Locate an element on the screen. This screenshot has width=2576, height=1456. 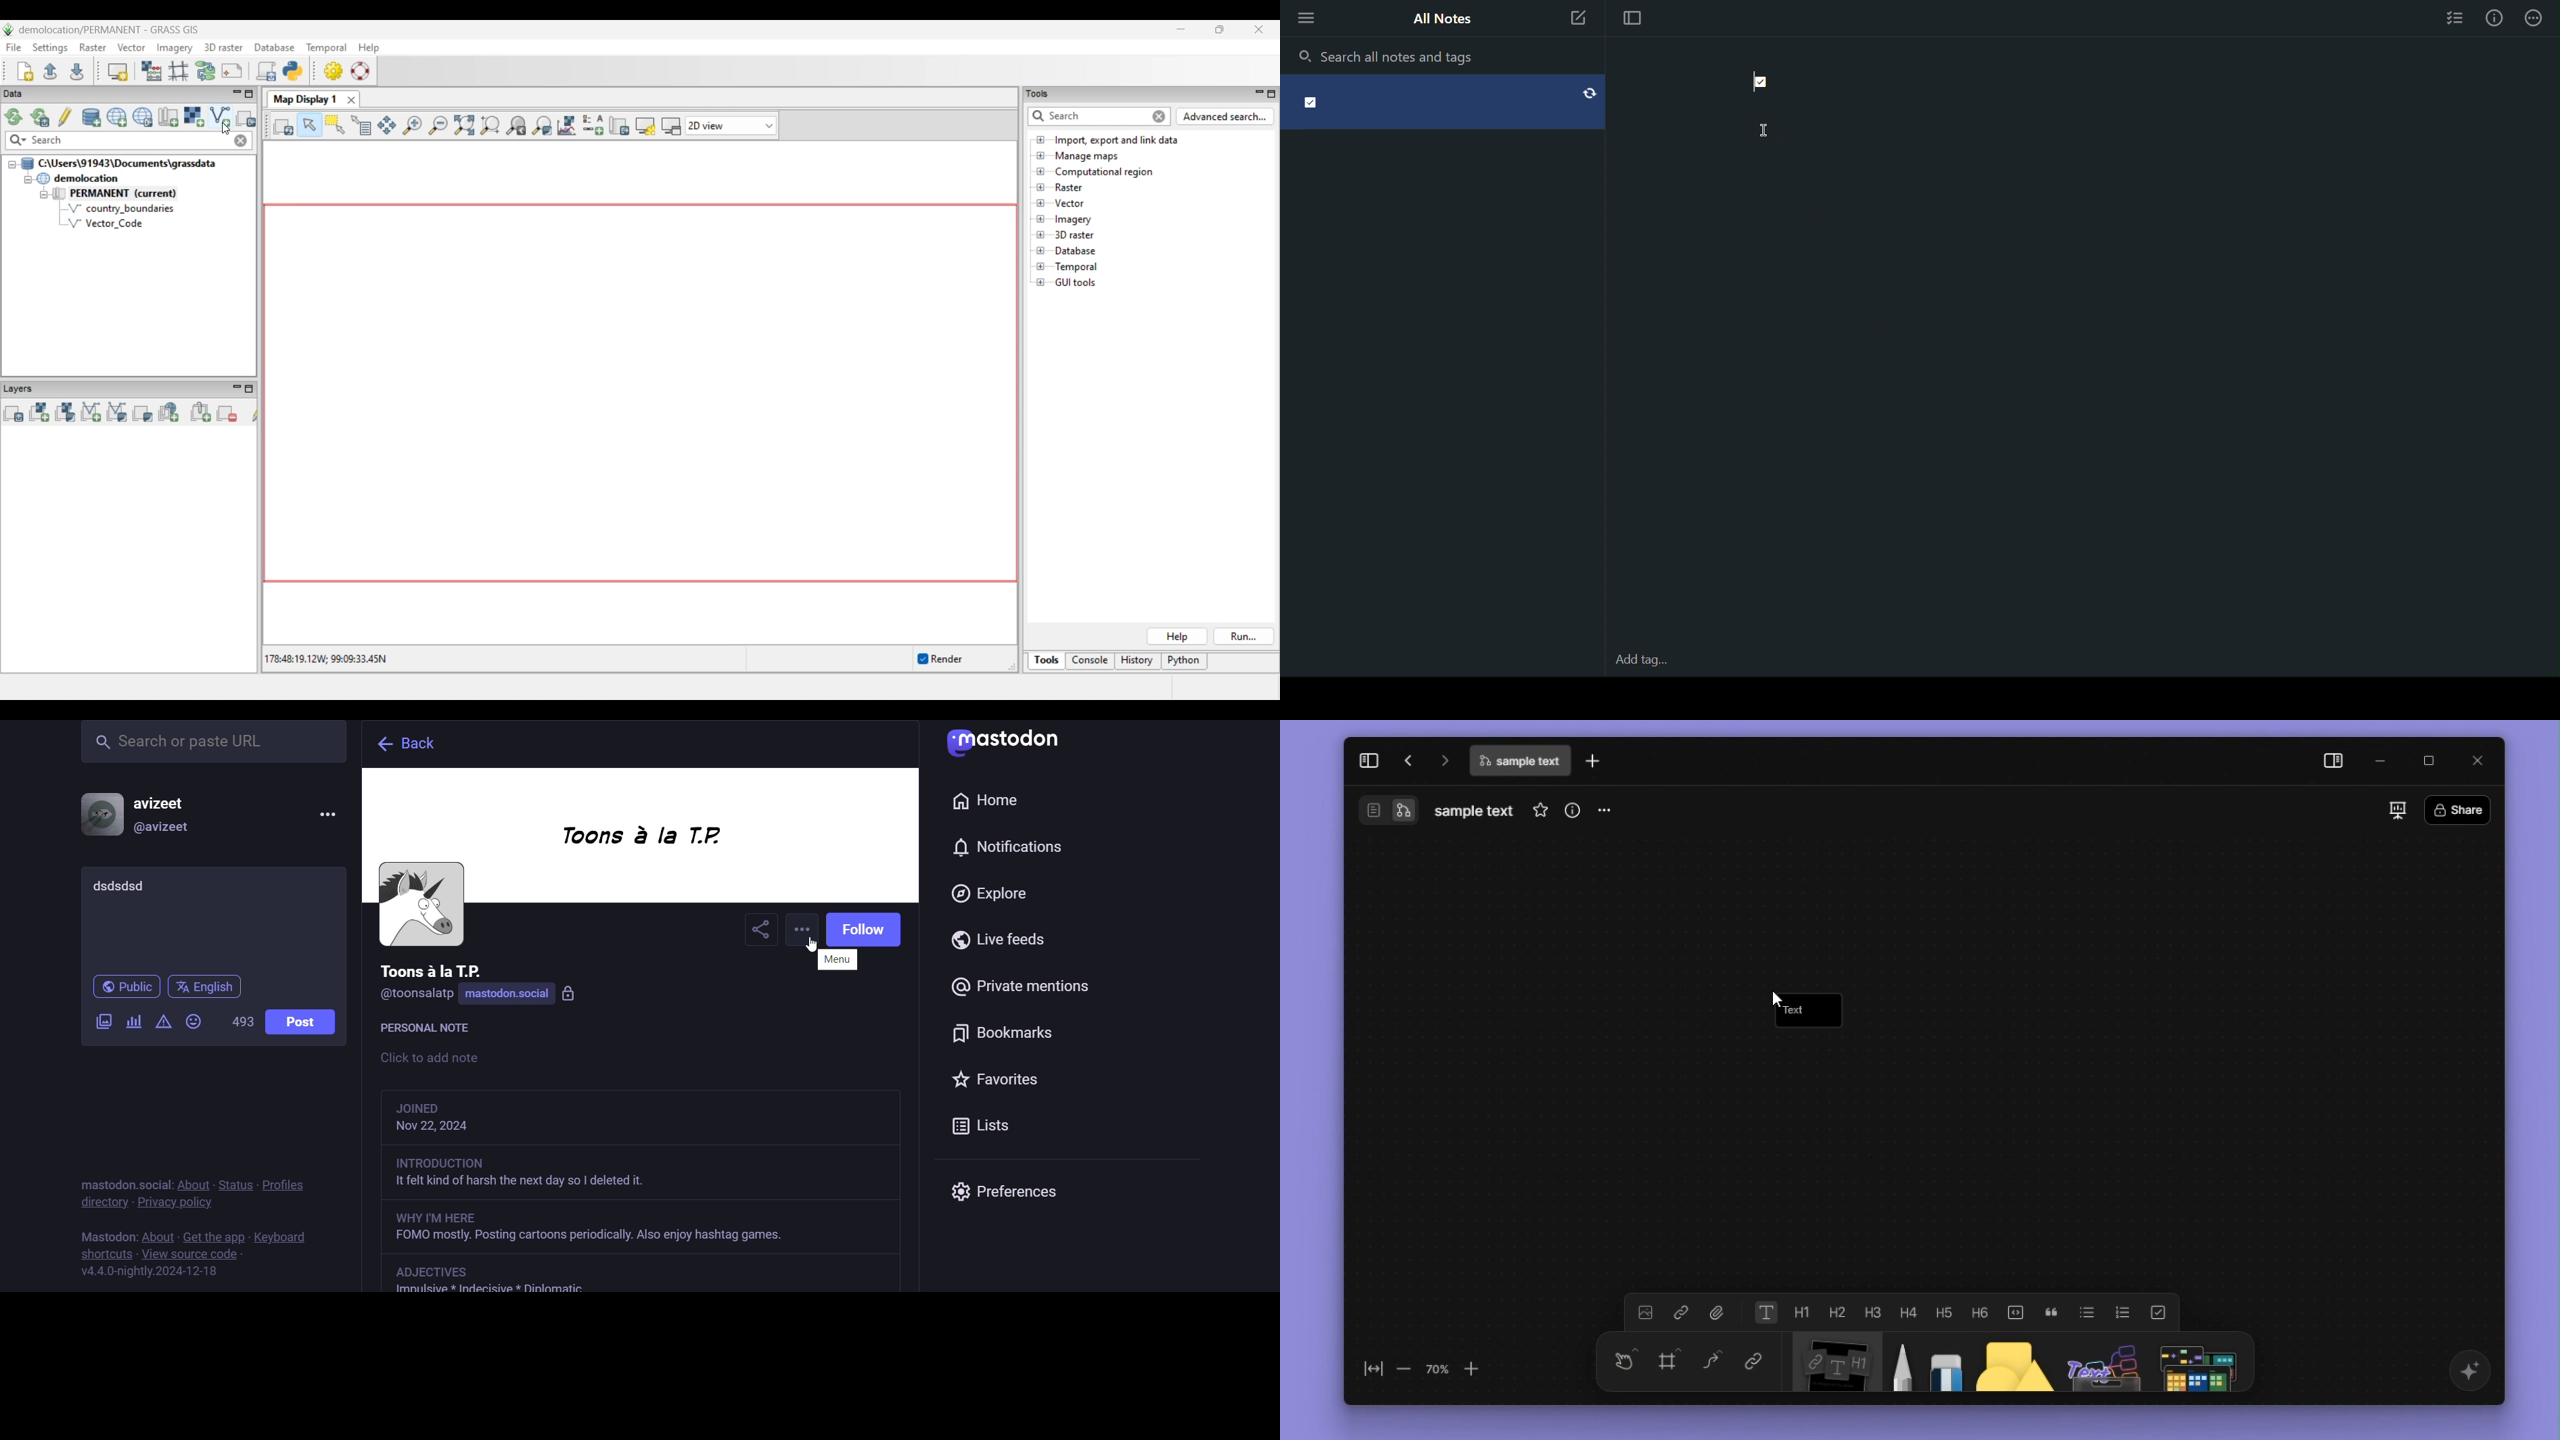
New Note is located at coordinates (1579, 17).